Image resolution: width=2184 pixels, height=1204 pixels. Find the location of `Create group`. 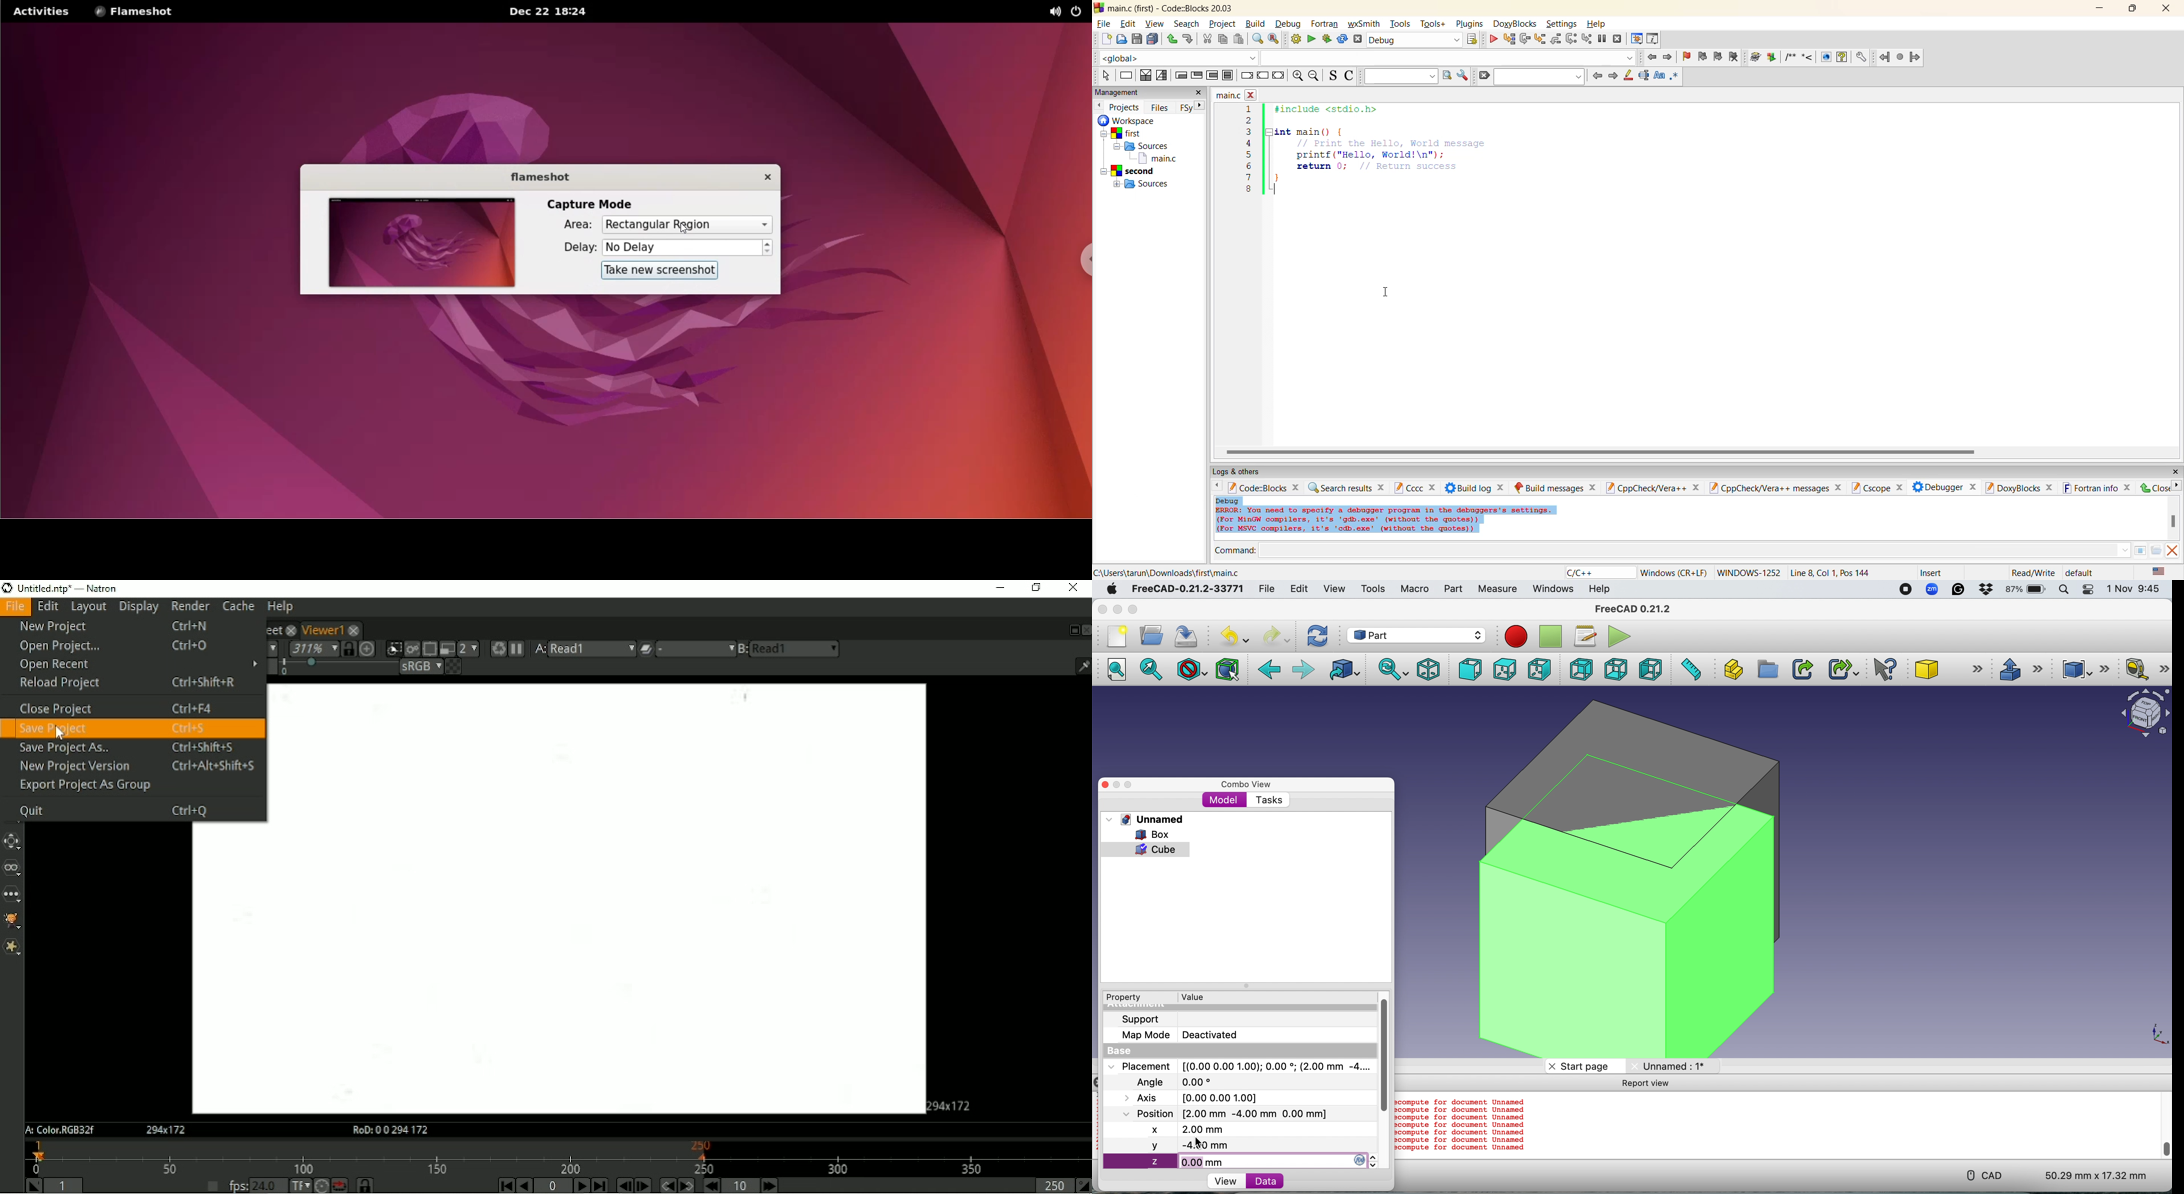

Create group is located at coordinates (1767, 669).